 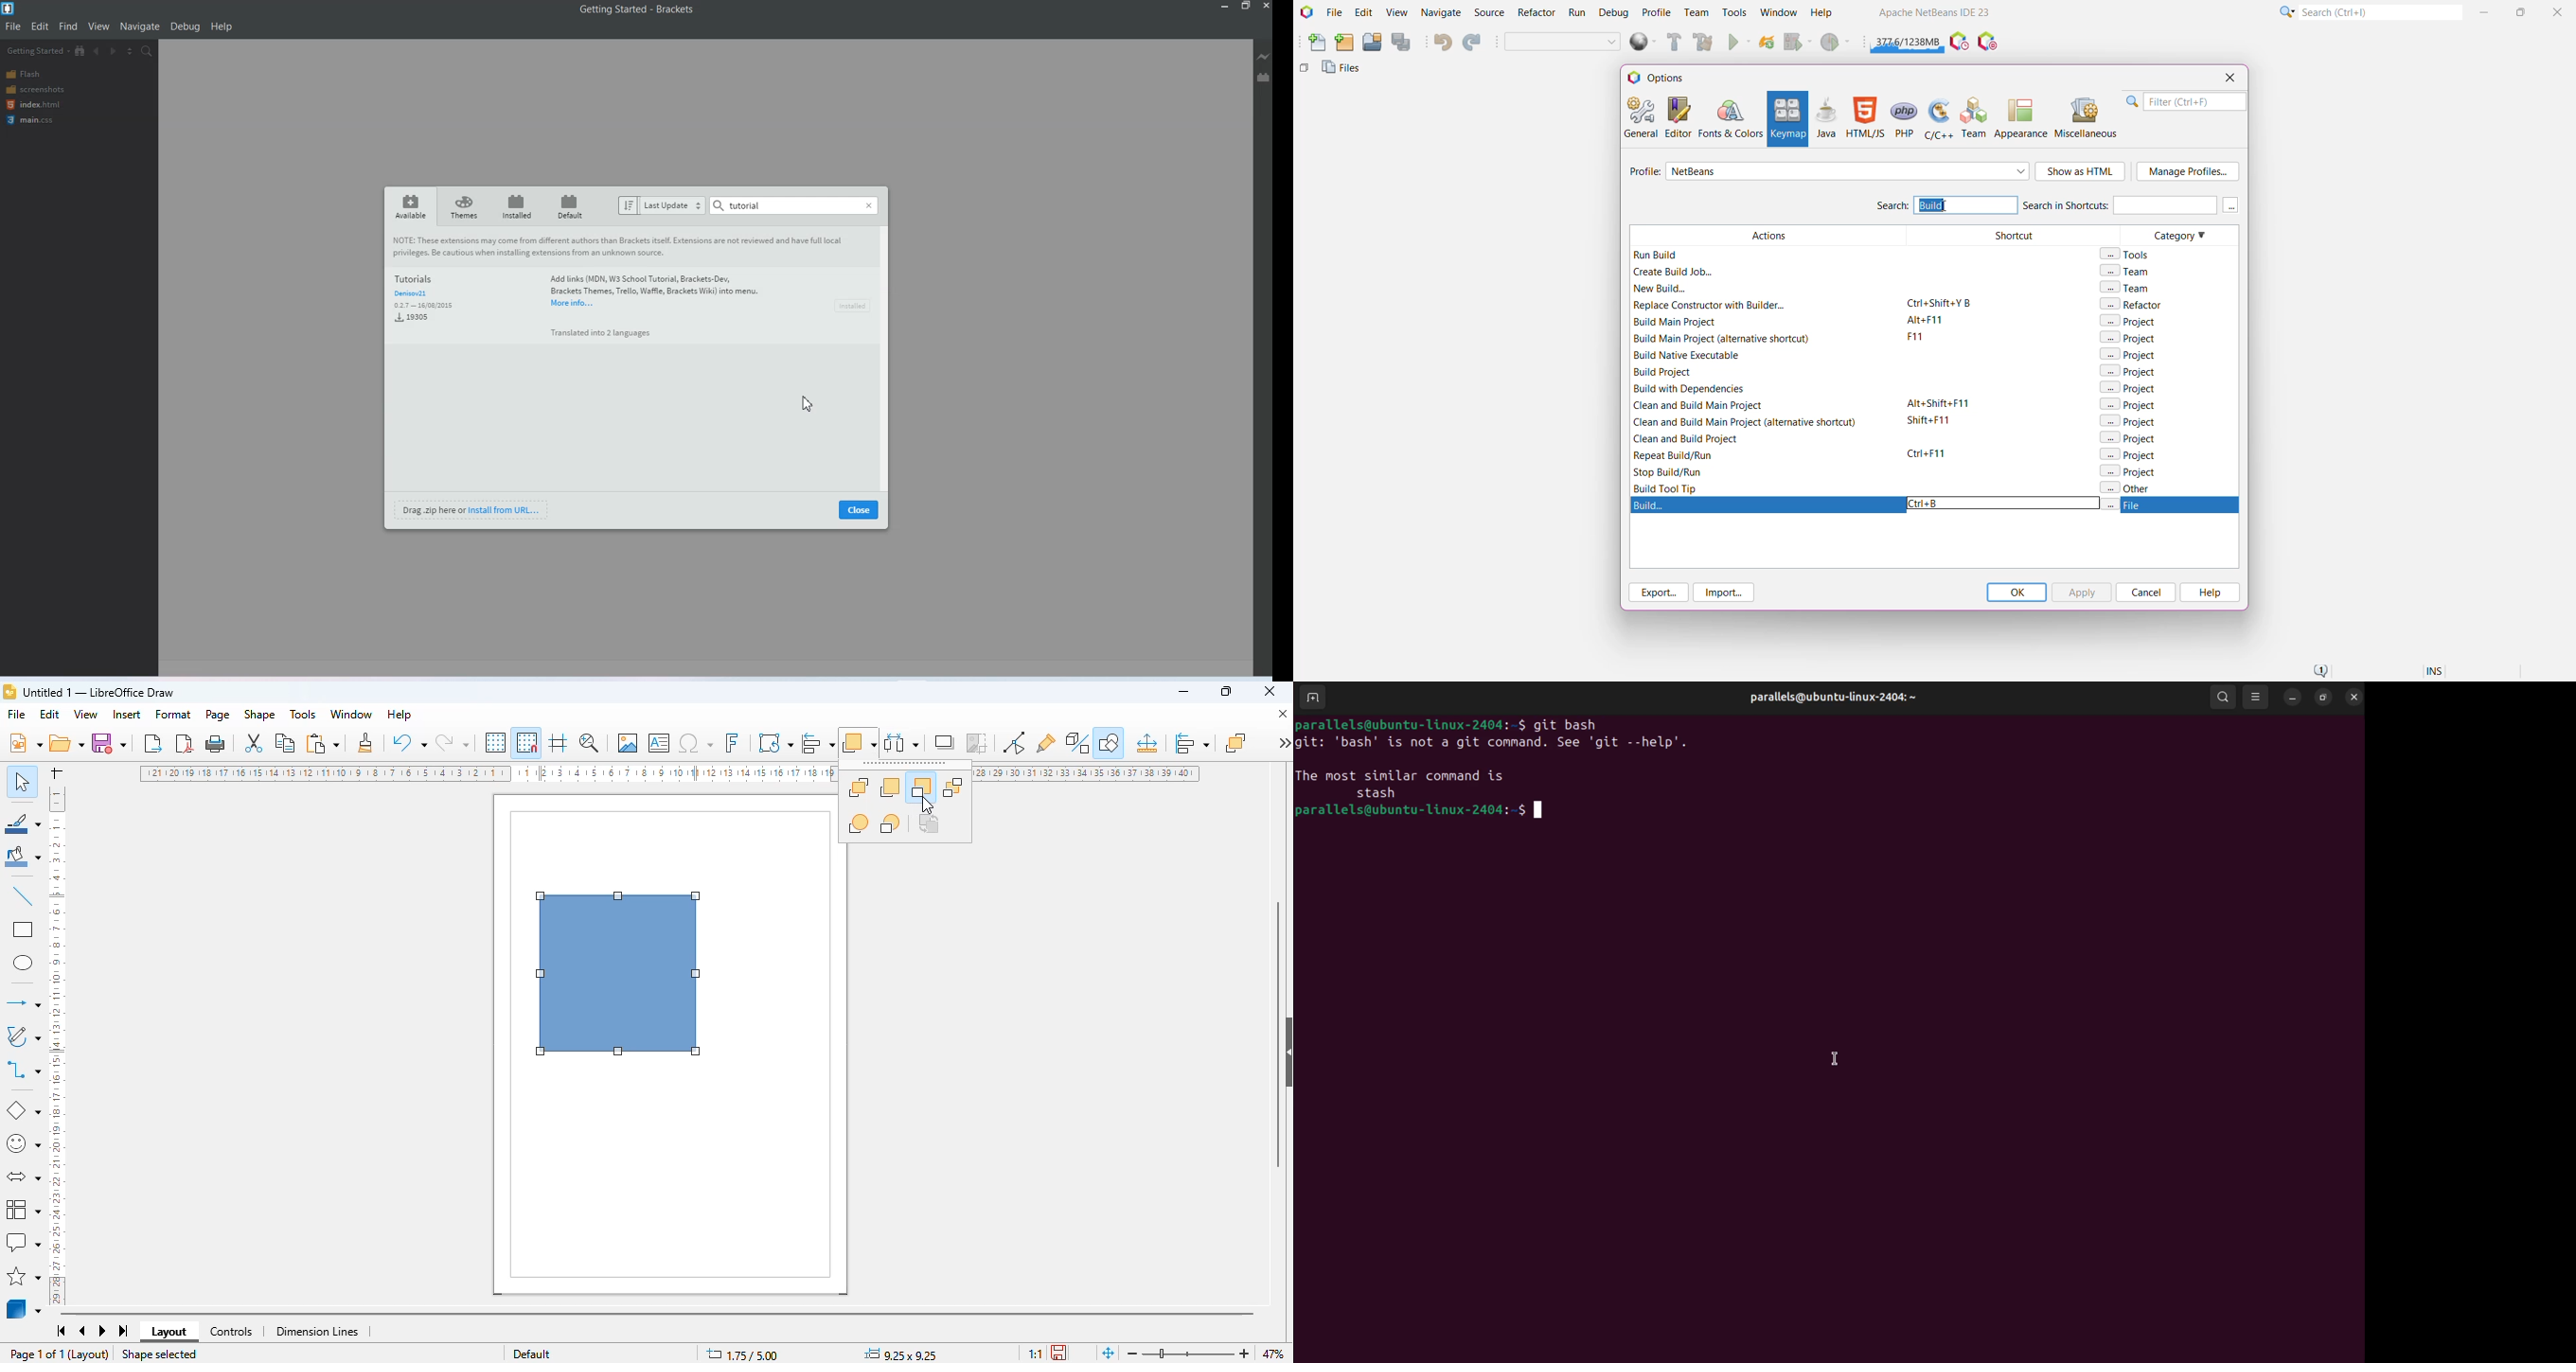 I want to click on scroll to next sheet, so click(x=103, y=1332).